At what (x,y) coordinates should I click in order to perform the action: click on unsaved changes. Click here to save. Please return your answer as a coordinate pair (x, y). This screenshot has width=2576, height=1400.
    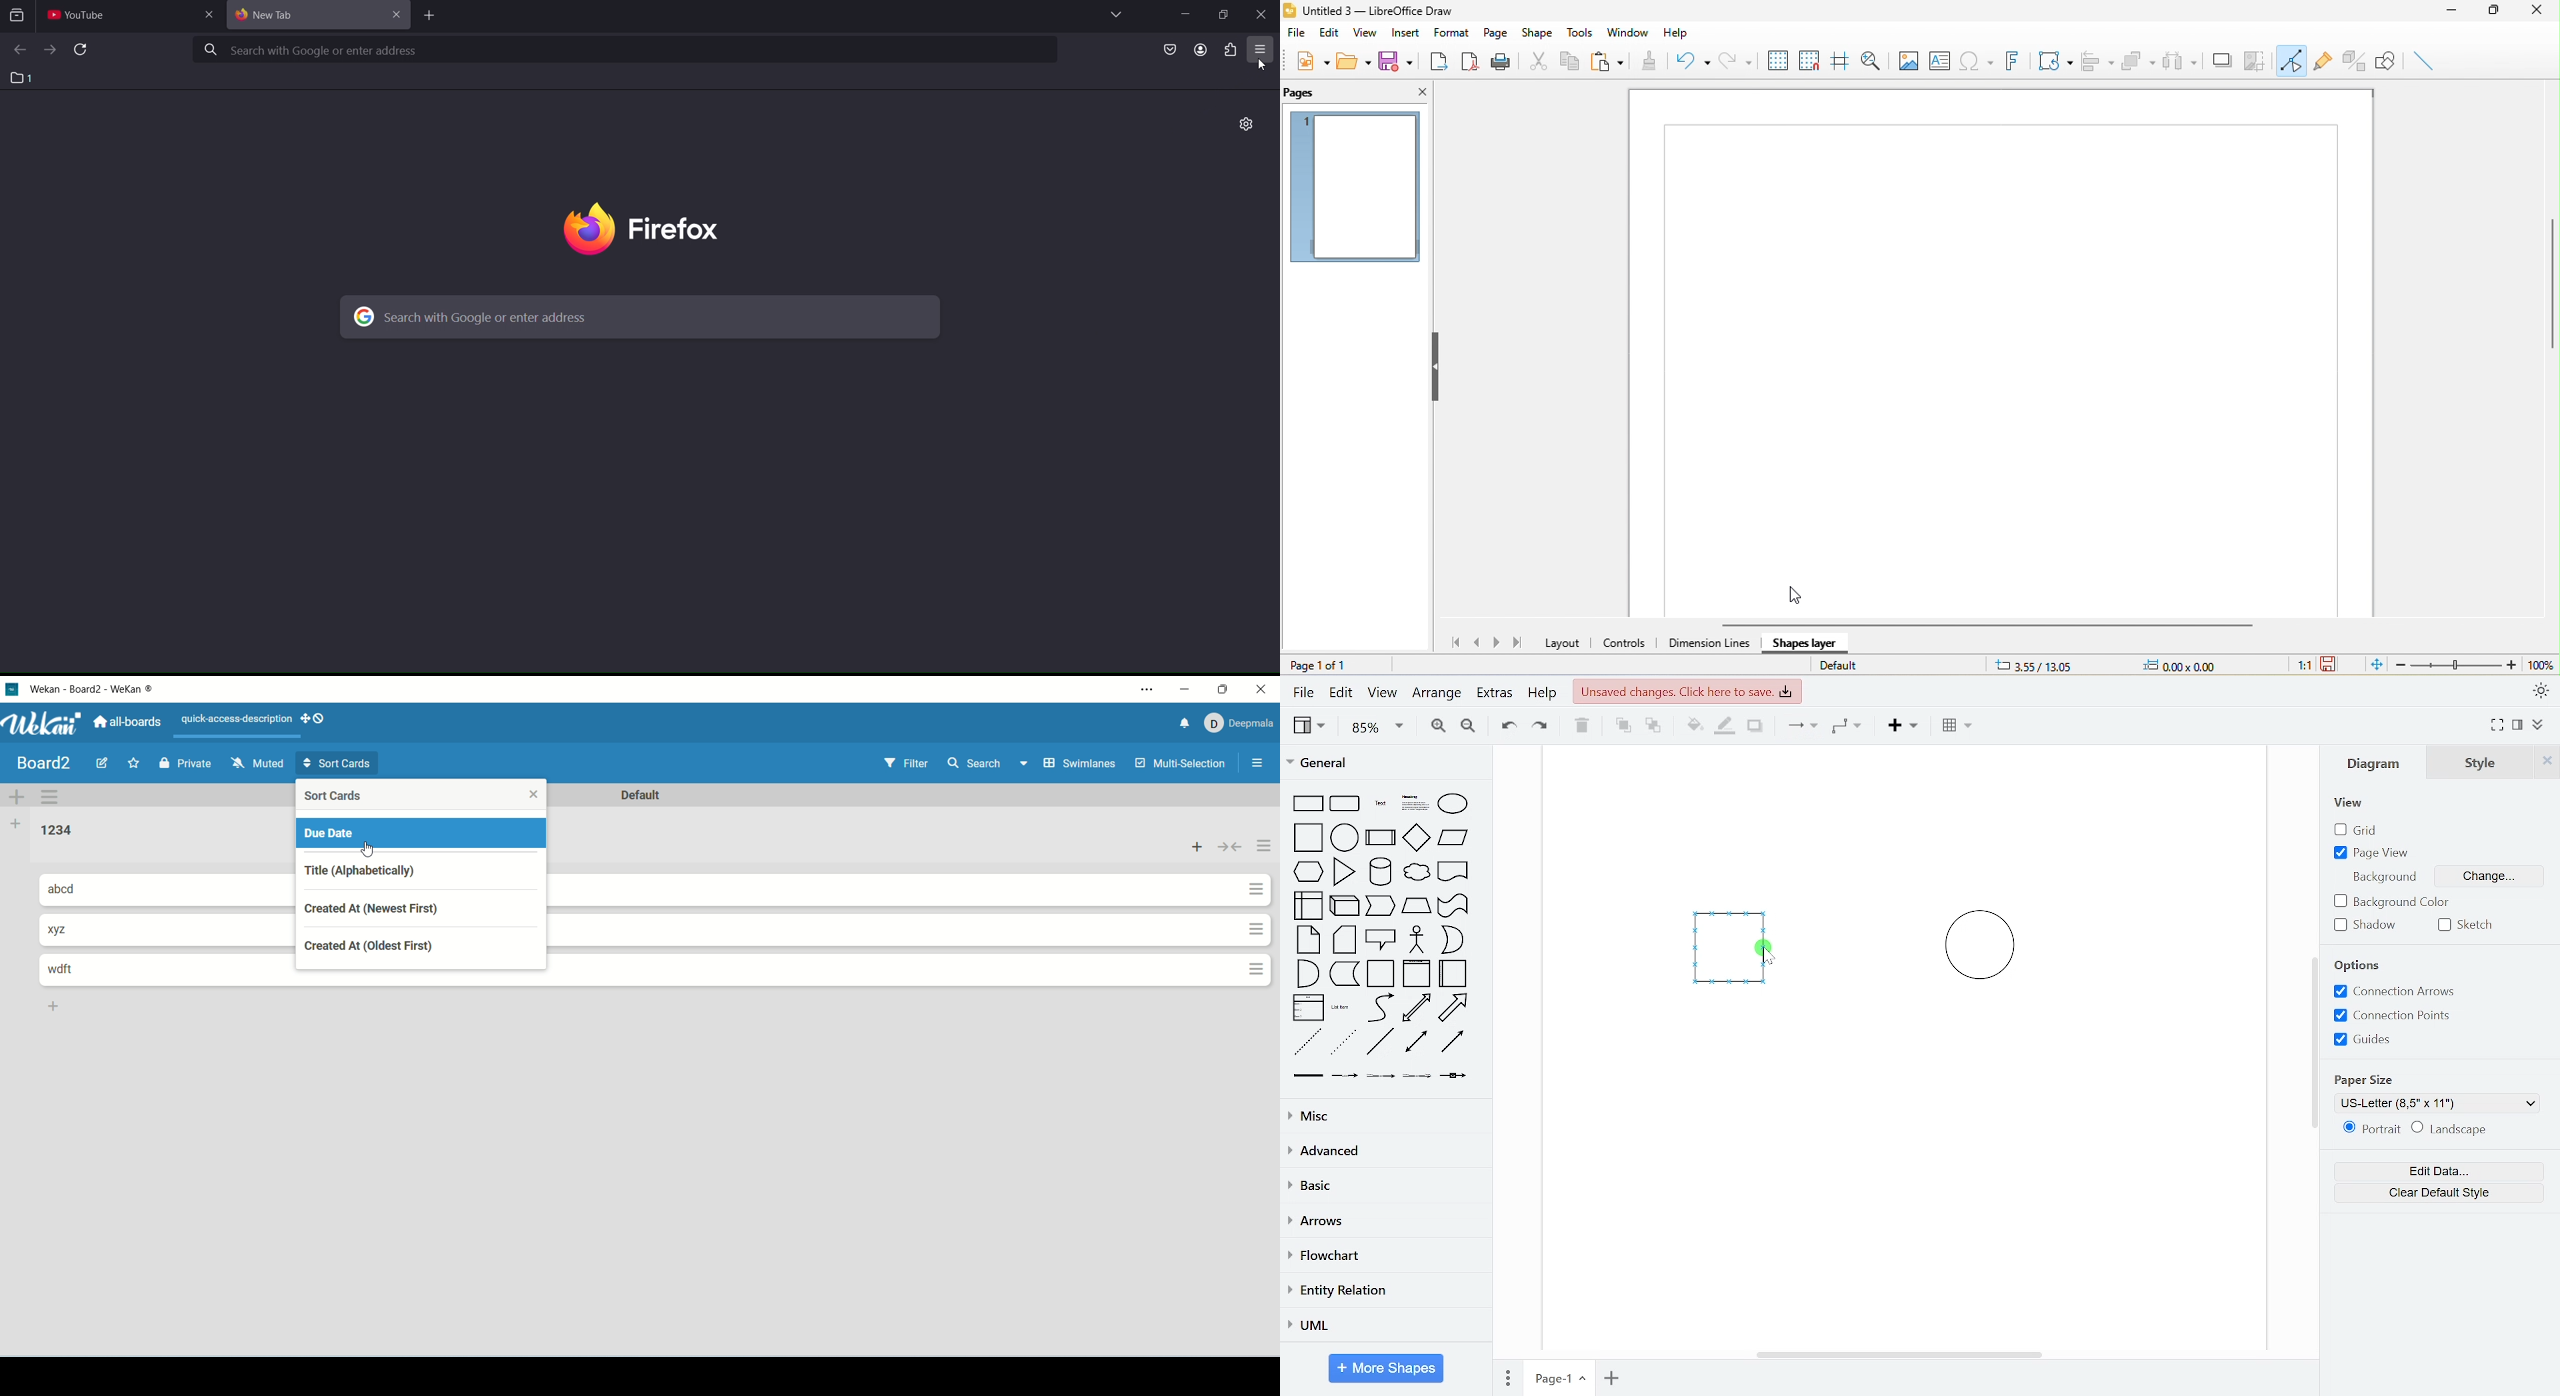
    Looking at the image, I should click on (1688, 690).